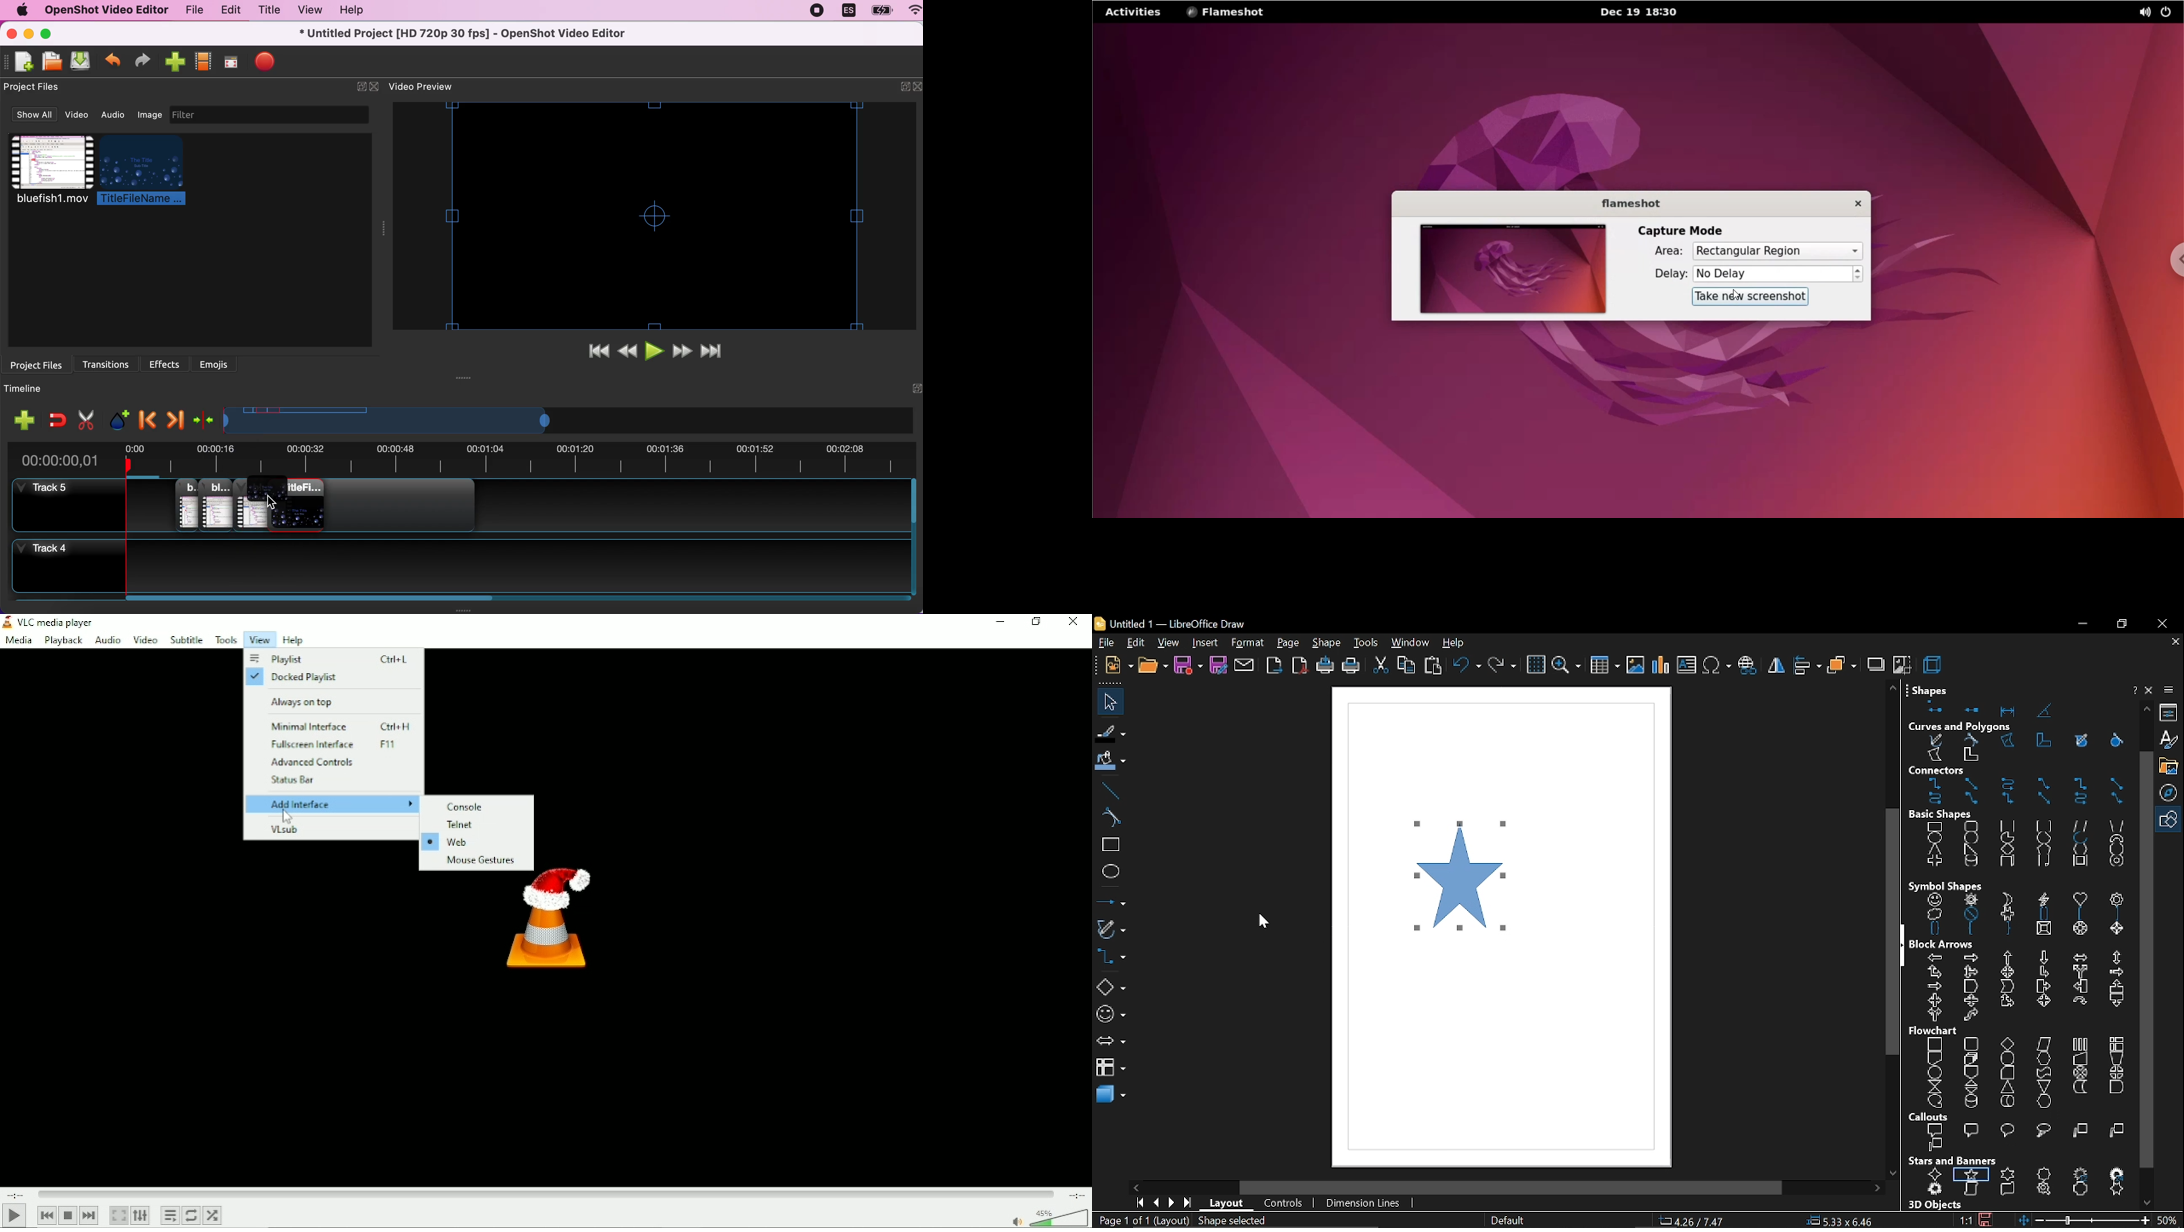 The height and width of the screenshot is (1232, 2184). I want to click on paste, so click(1434, 665).